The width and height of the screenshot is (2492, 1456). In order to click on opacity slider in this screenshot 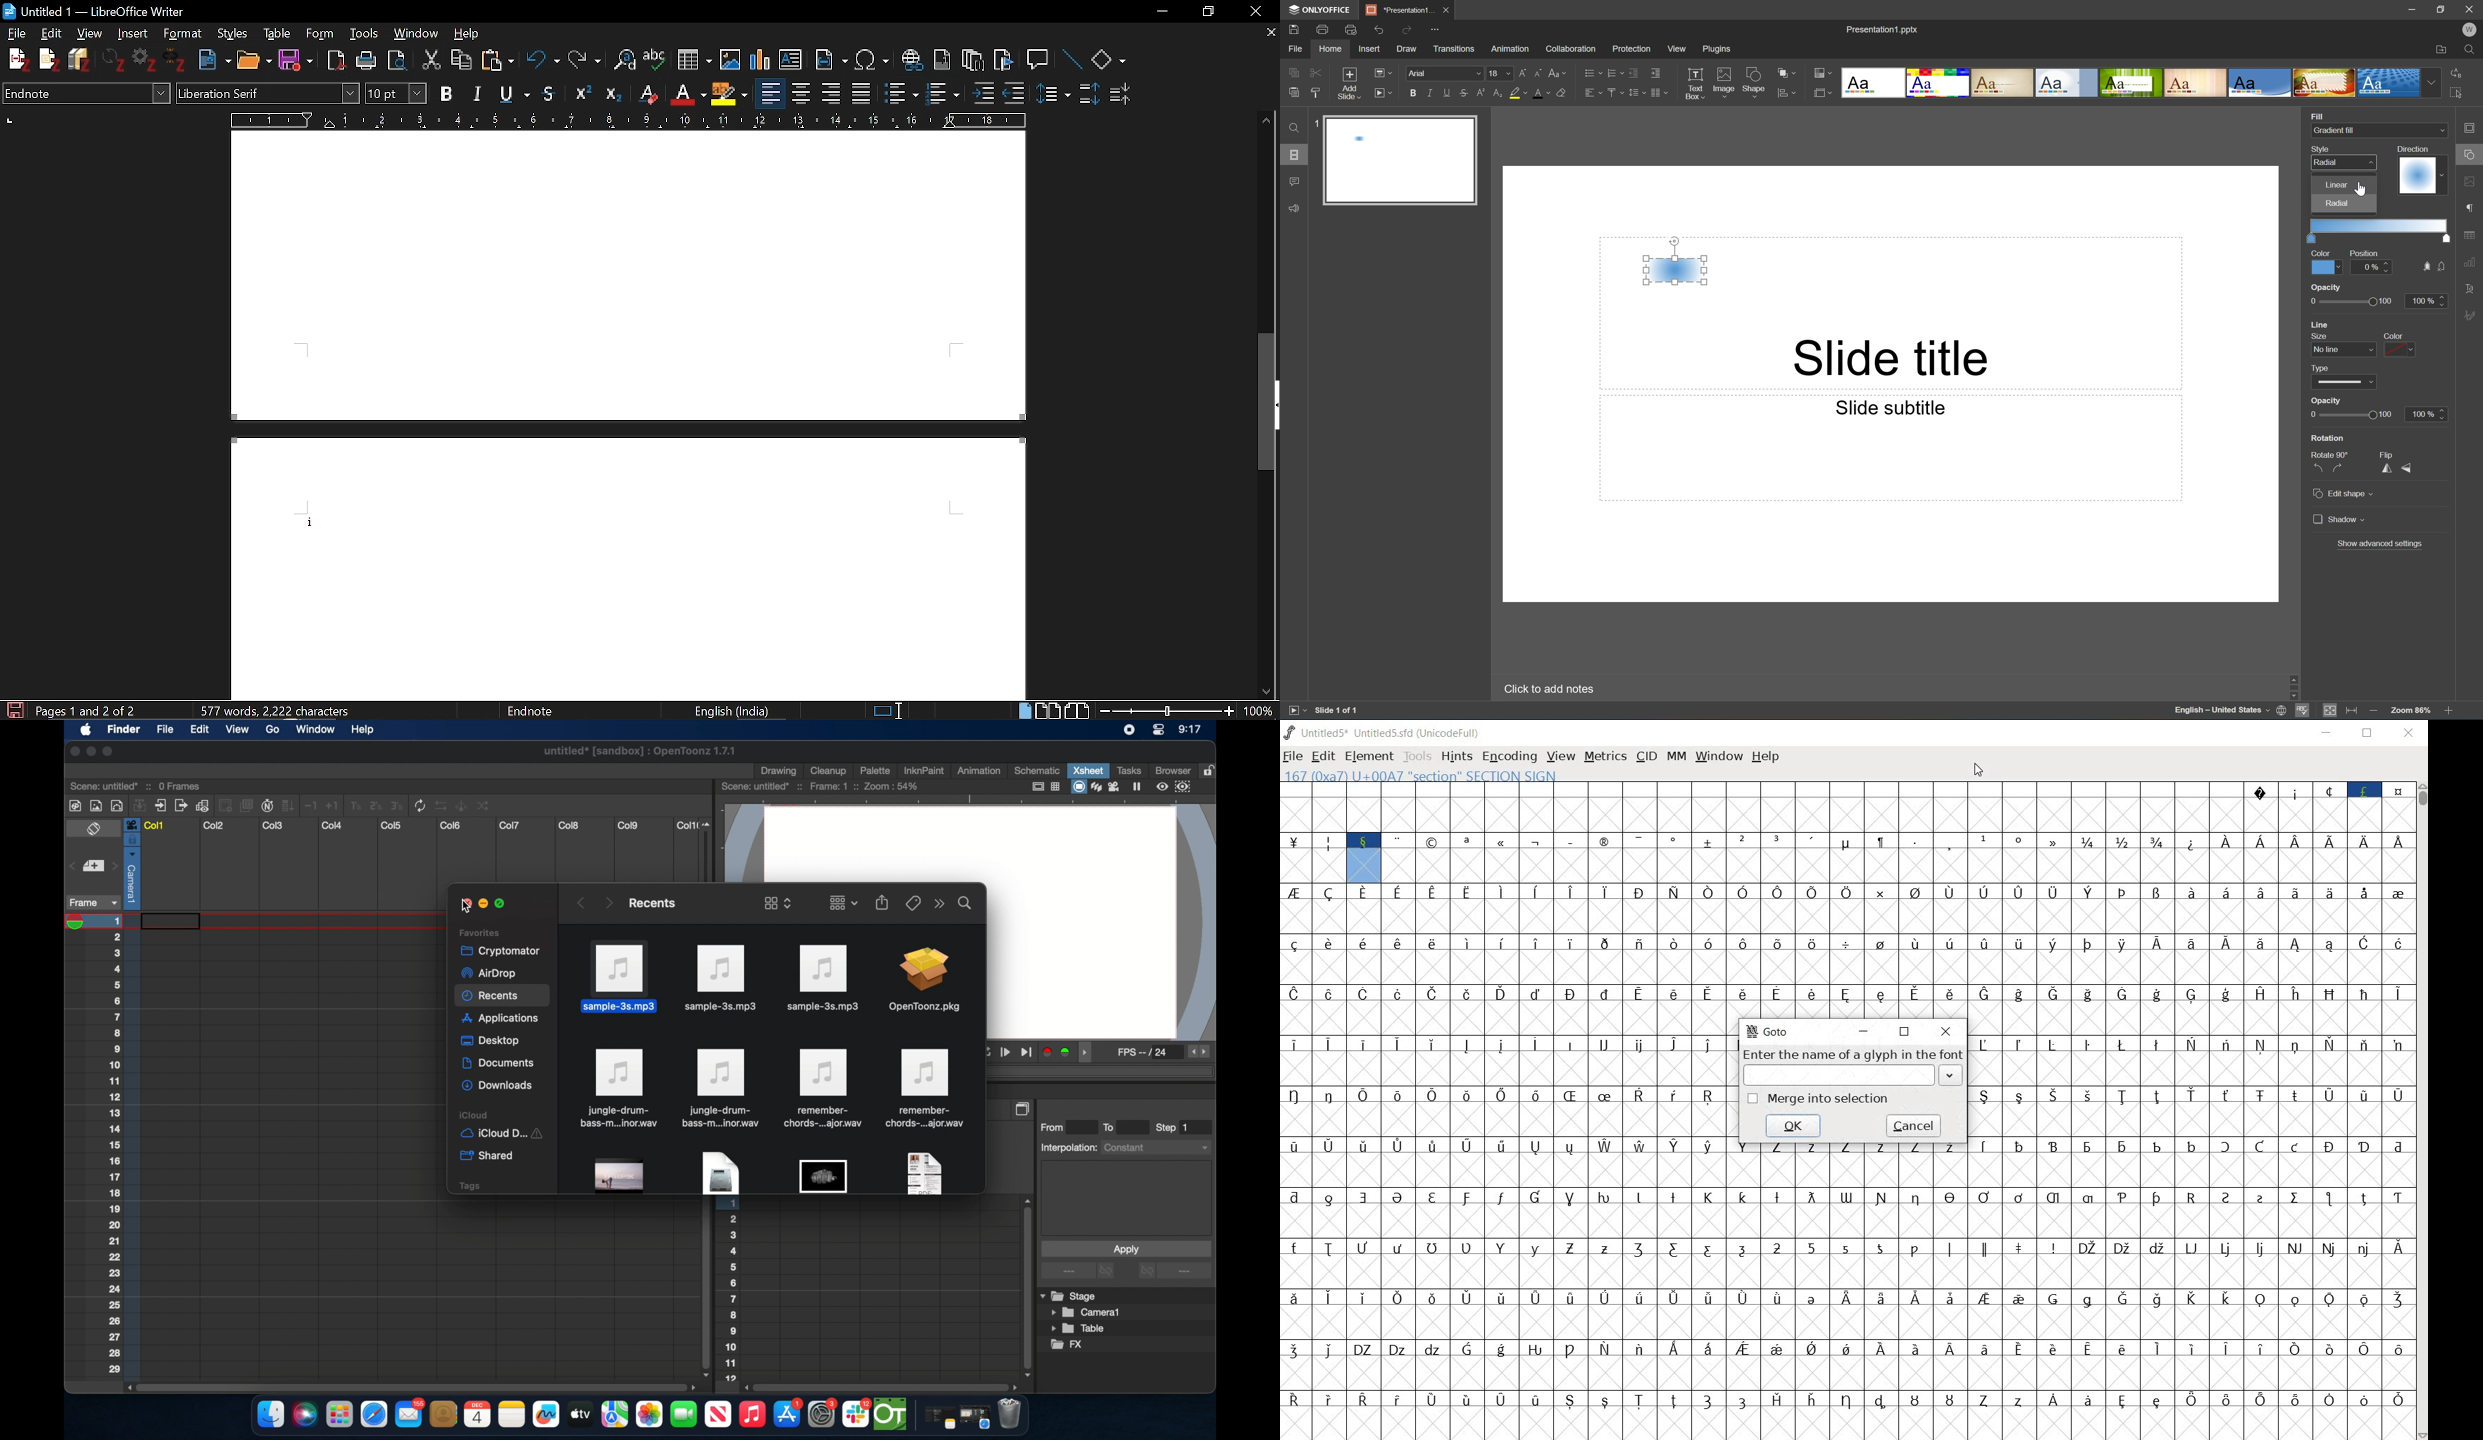, I will do `click(2346, 301)`.